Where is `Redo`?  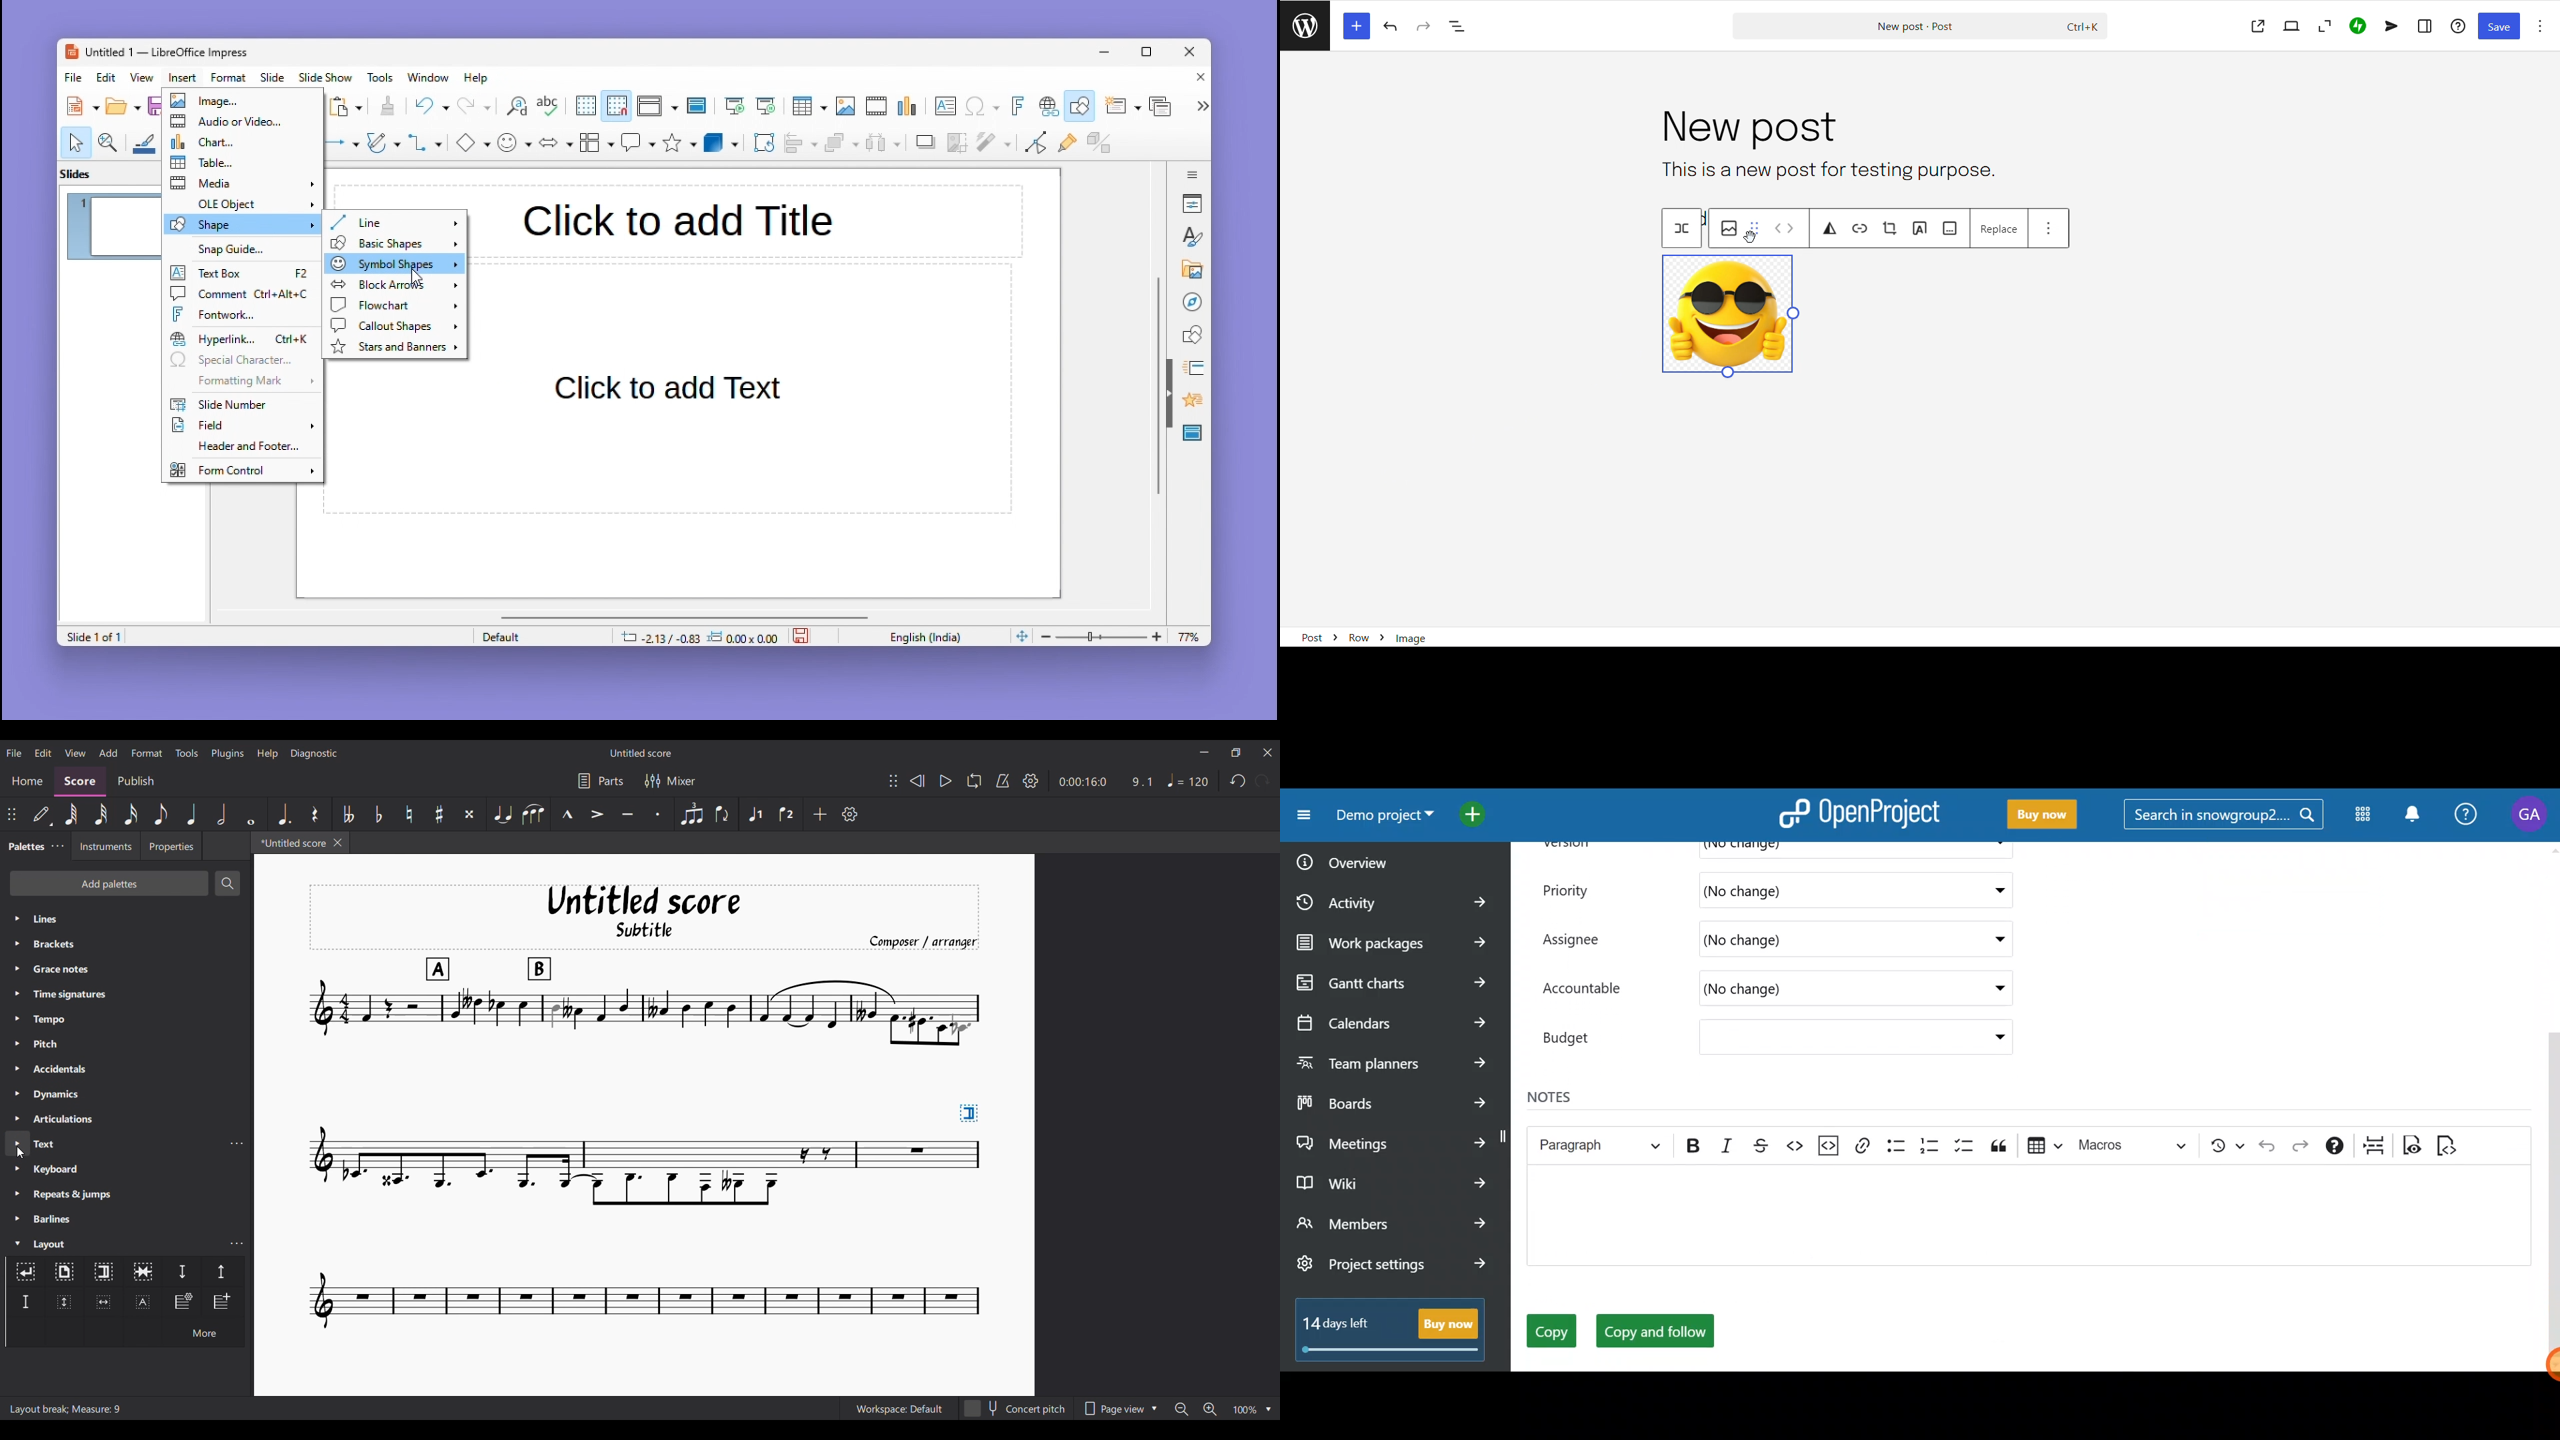
Redo is located at coordinates (1262, 781).